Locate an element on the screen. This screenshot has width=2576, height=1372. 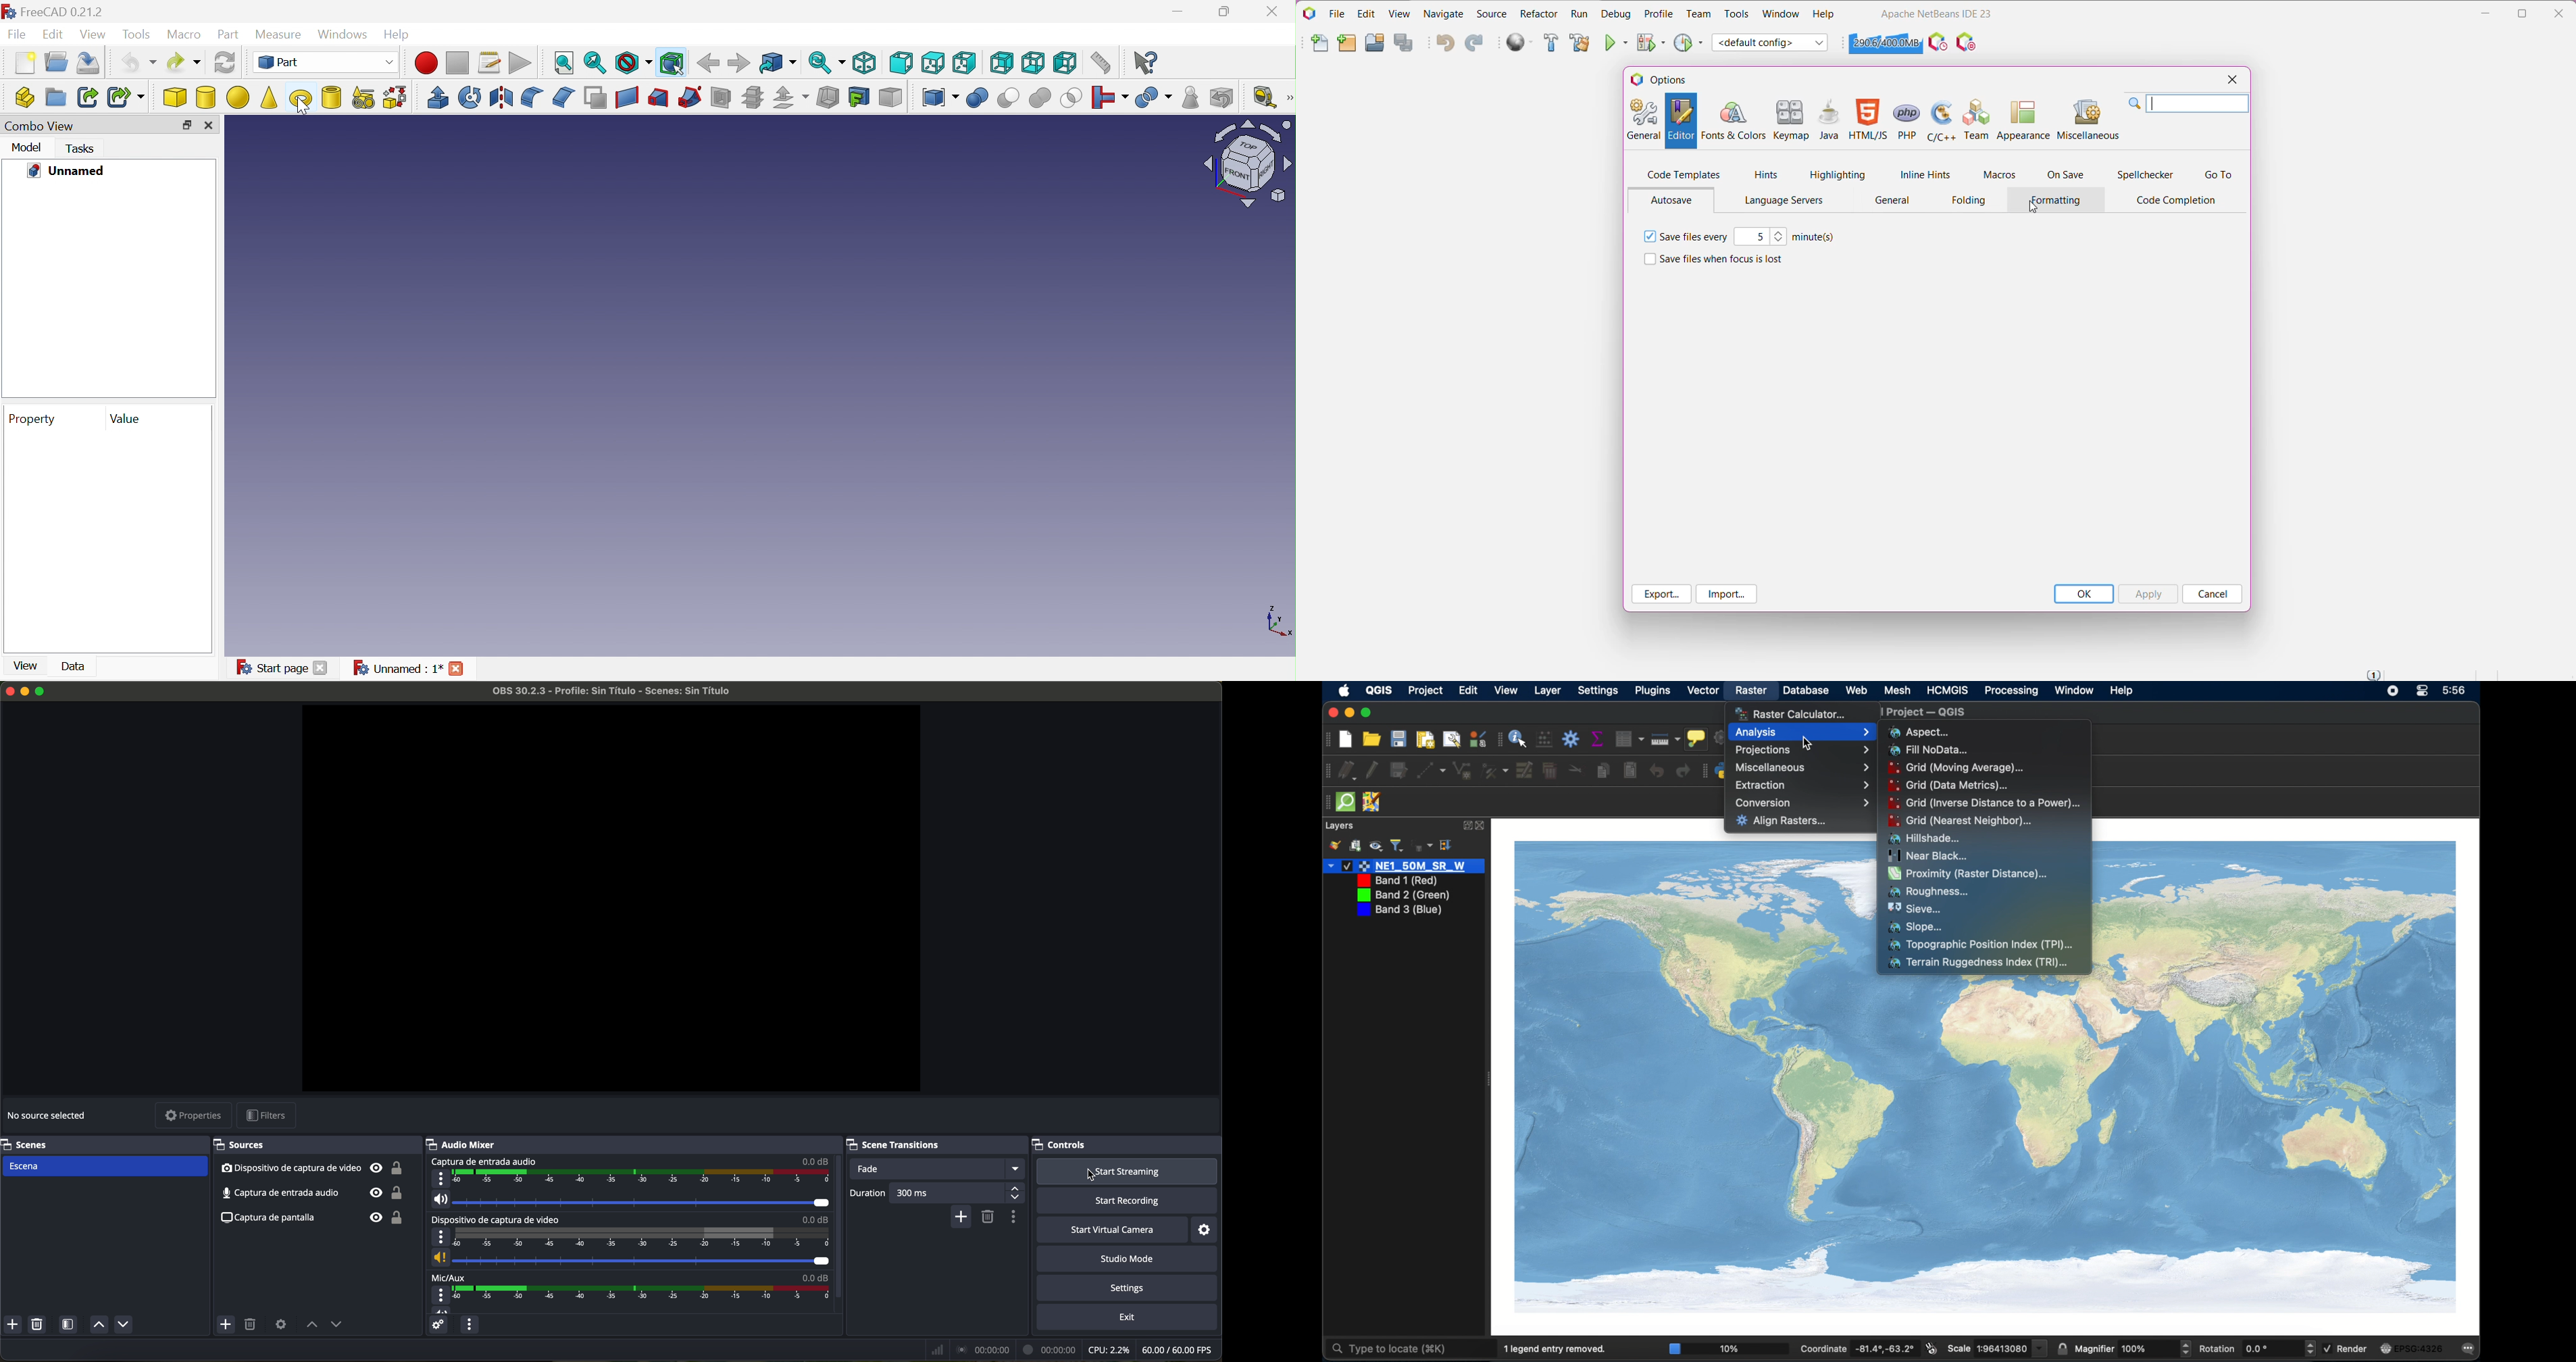
scene transitions is located at coordinates (935, 1145).